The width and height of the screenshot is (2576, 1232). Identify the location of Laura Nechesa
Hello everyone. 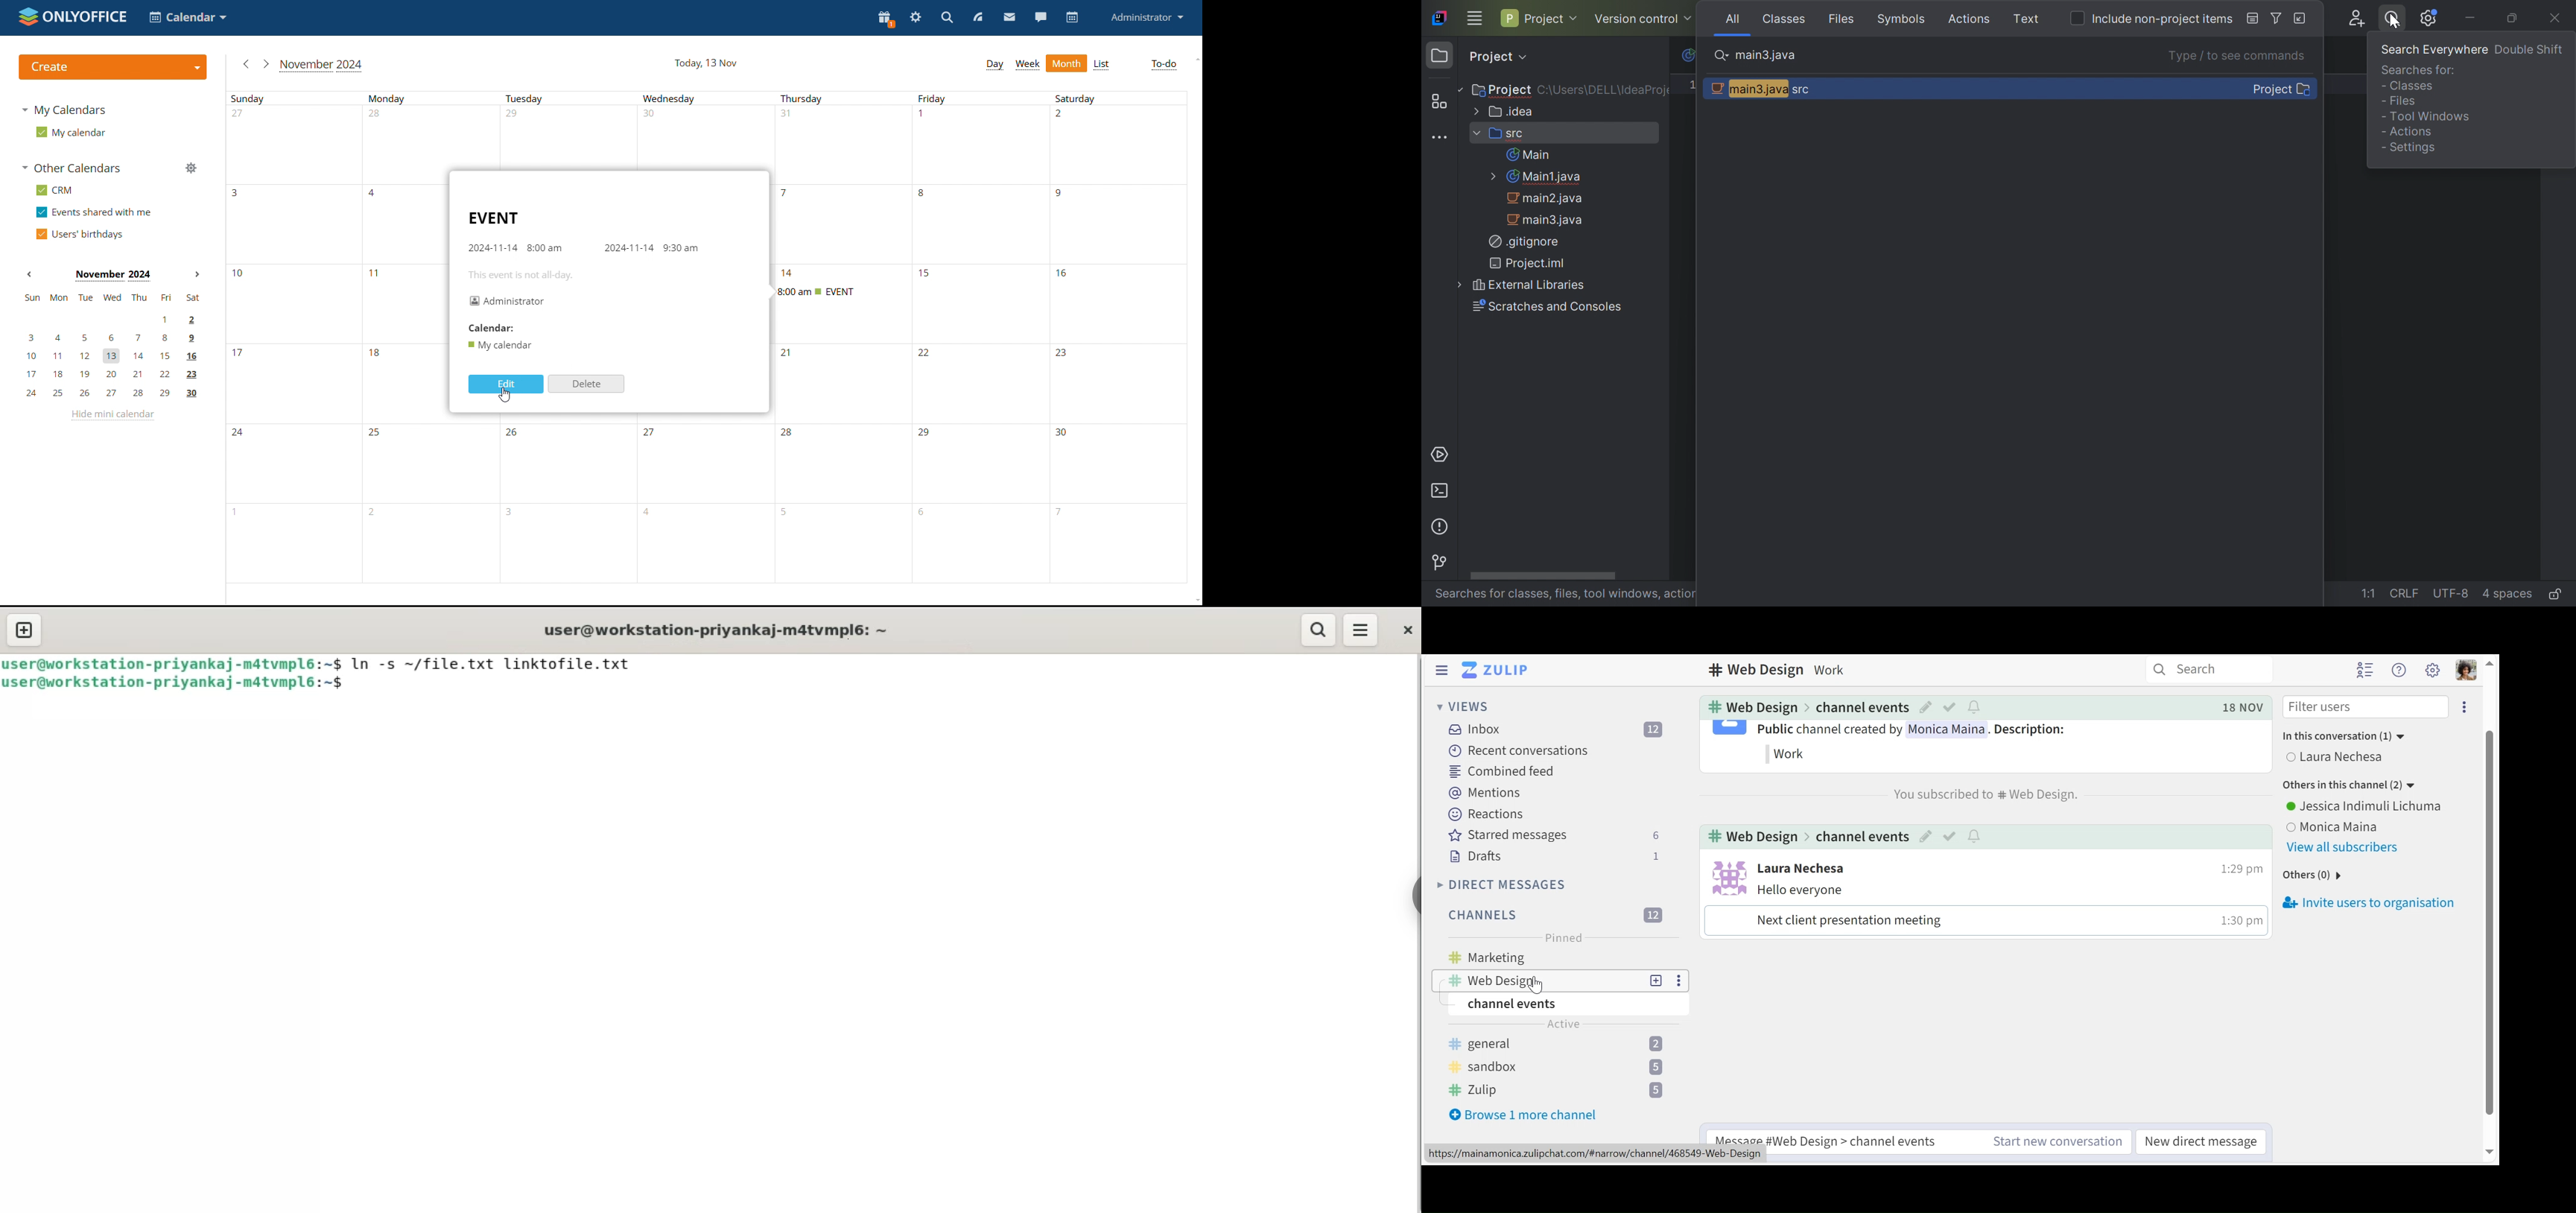
(1809, 880).